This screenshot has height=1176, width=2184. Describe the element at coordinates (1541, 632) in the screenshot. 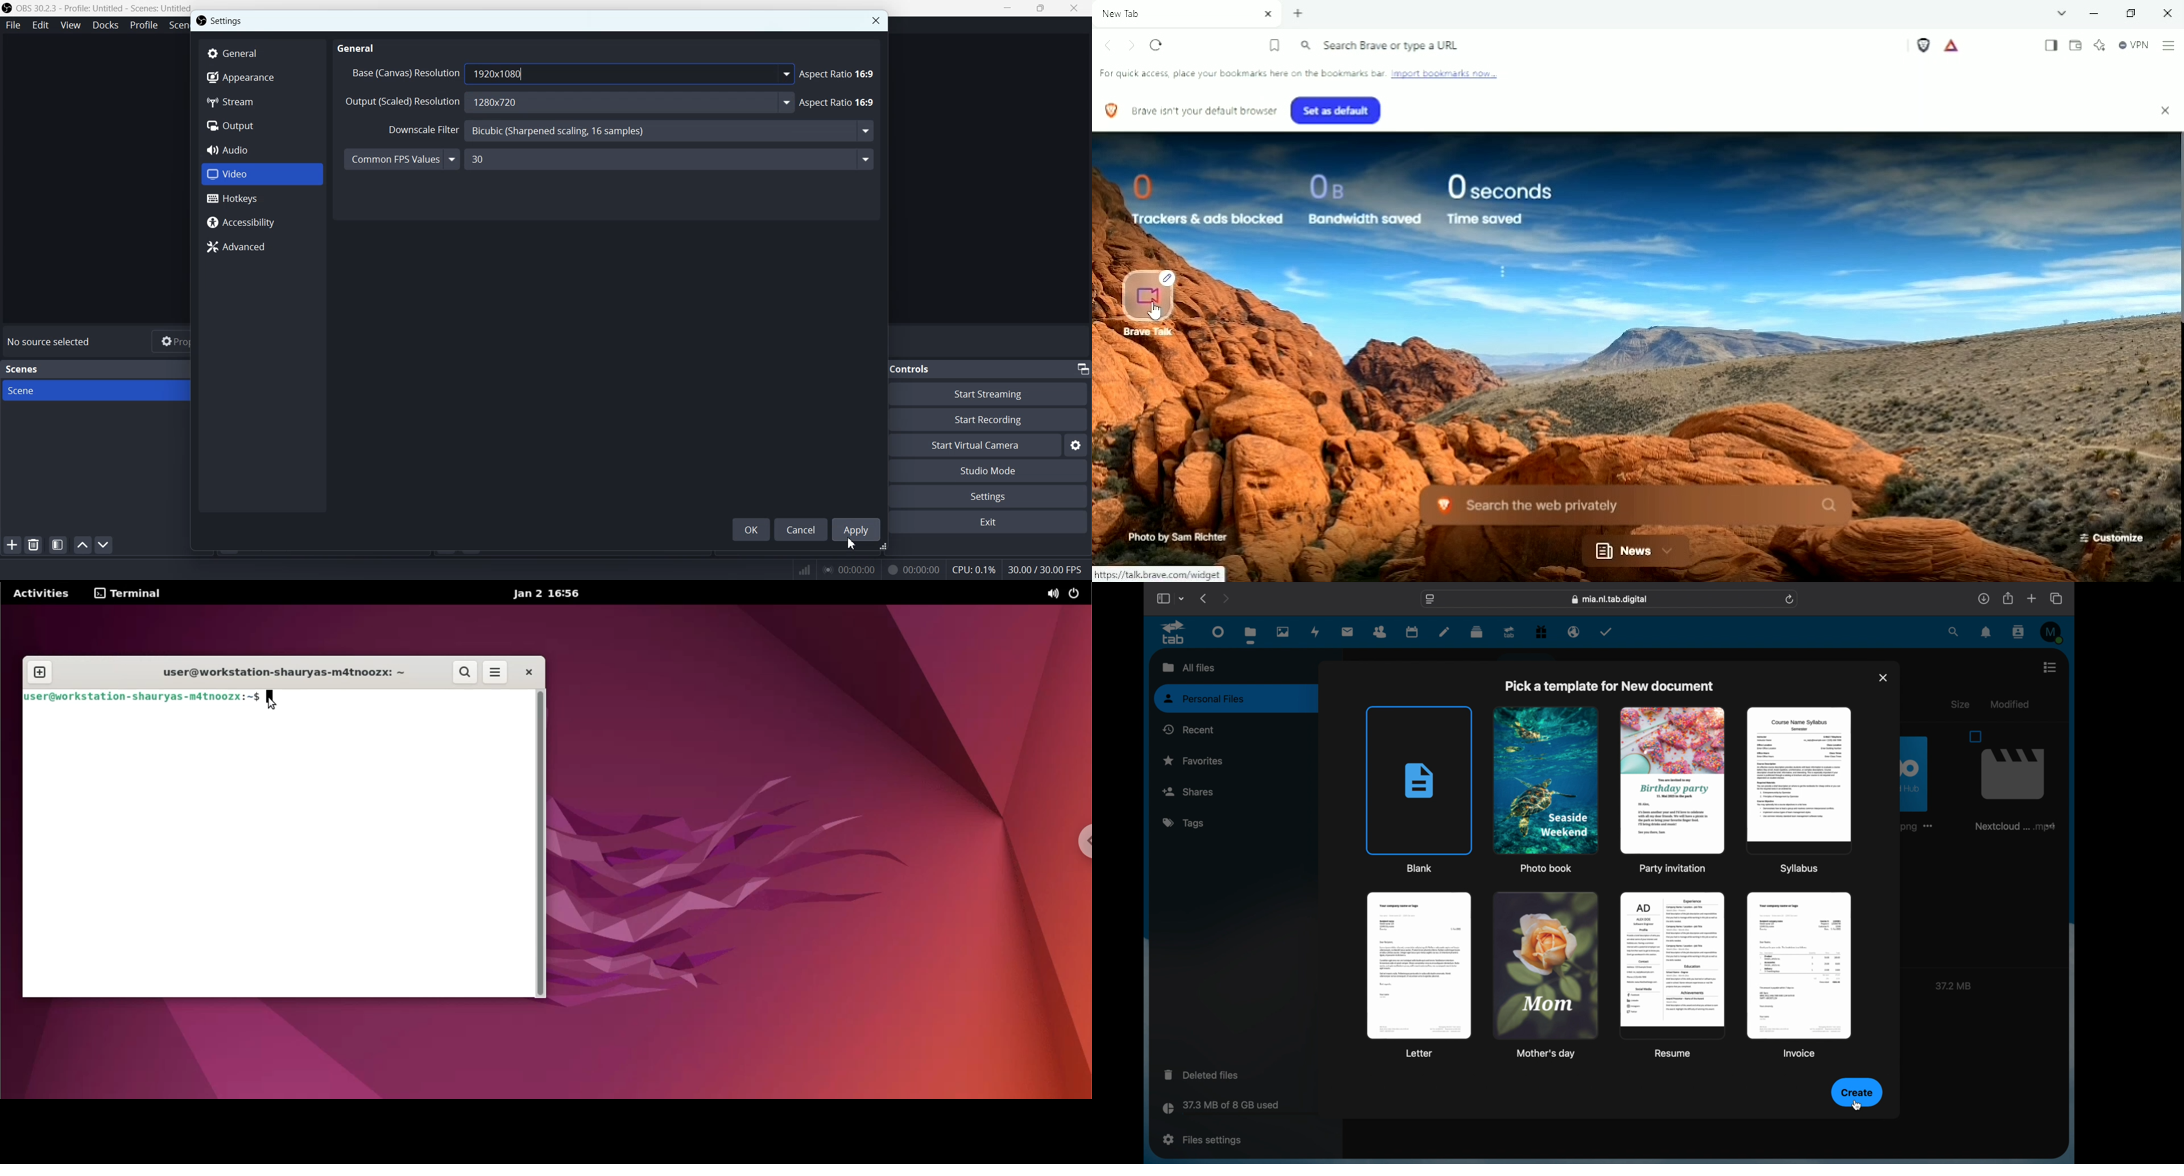

I see `free trial` at that location.